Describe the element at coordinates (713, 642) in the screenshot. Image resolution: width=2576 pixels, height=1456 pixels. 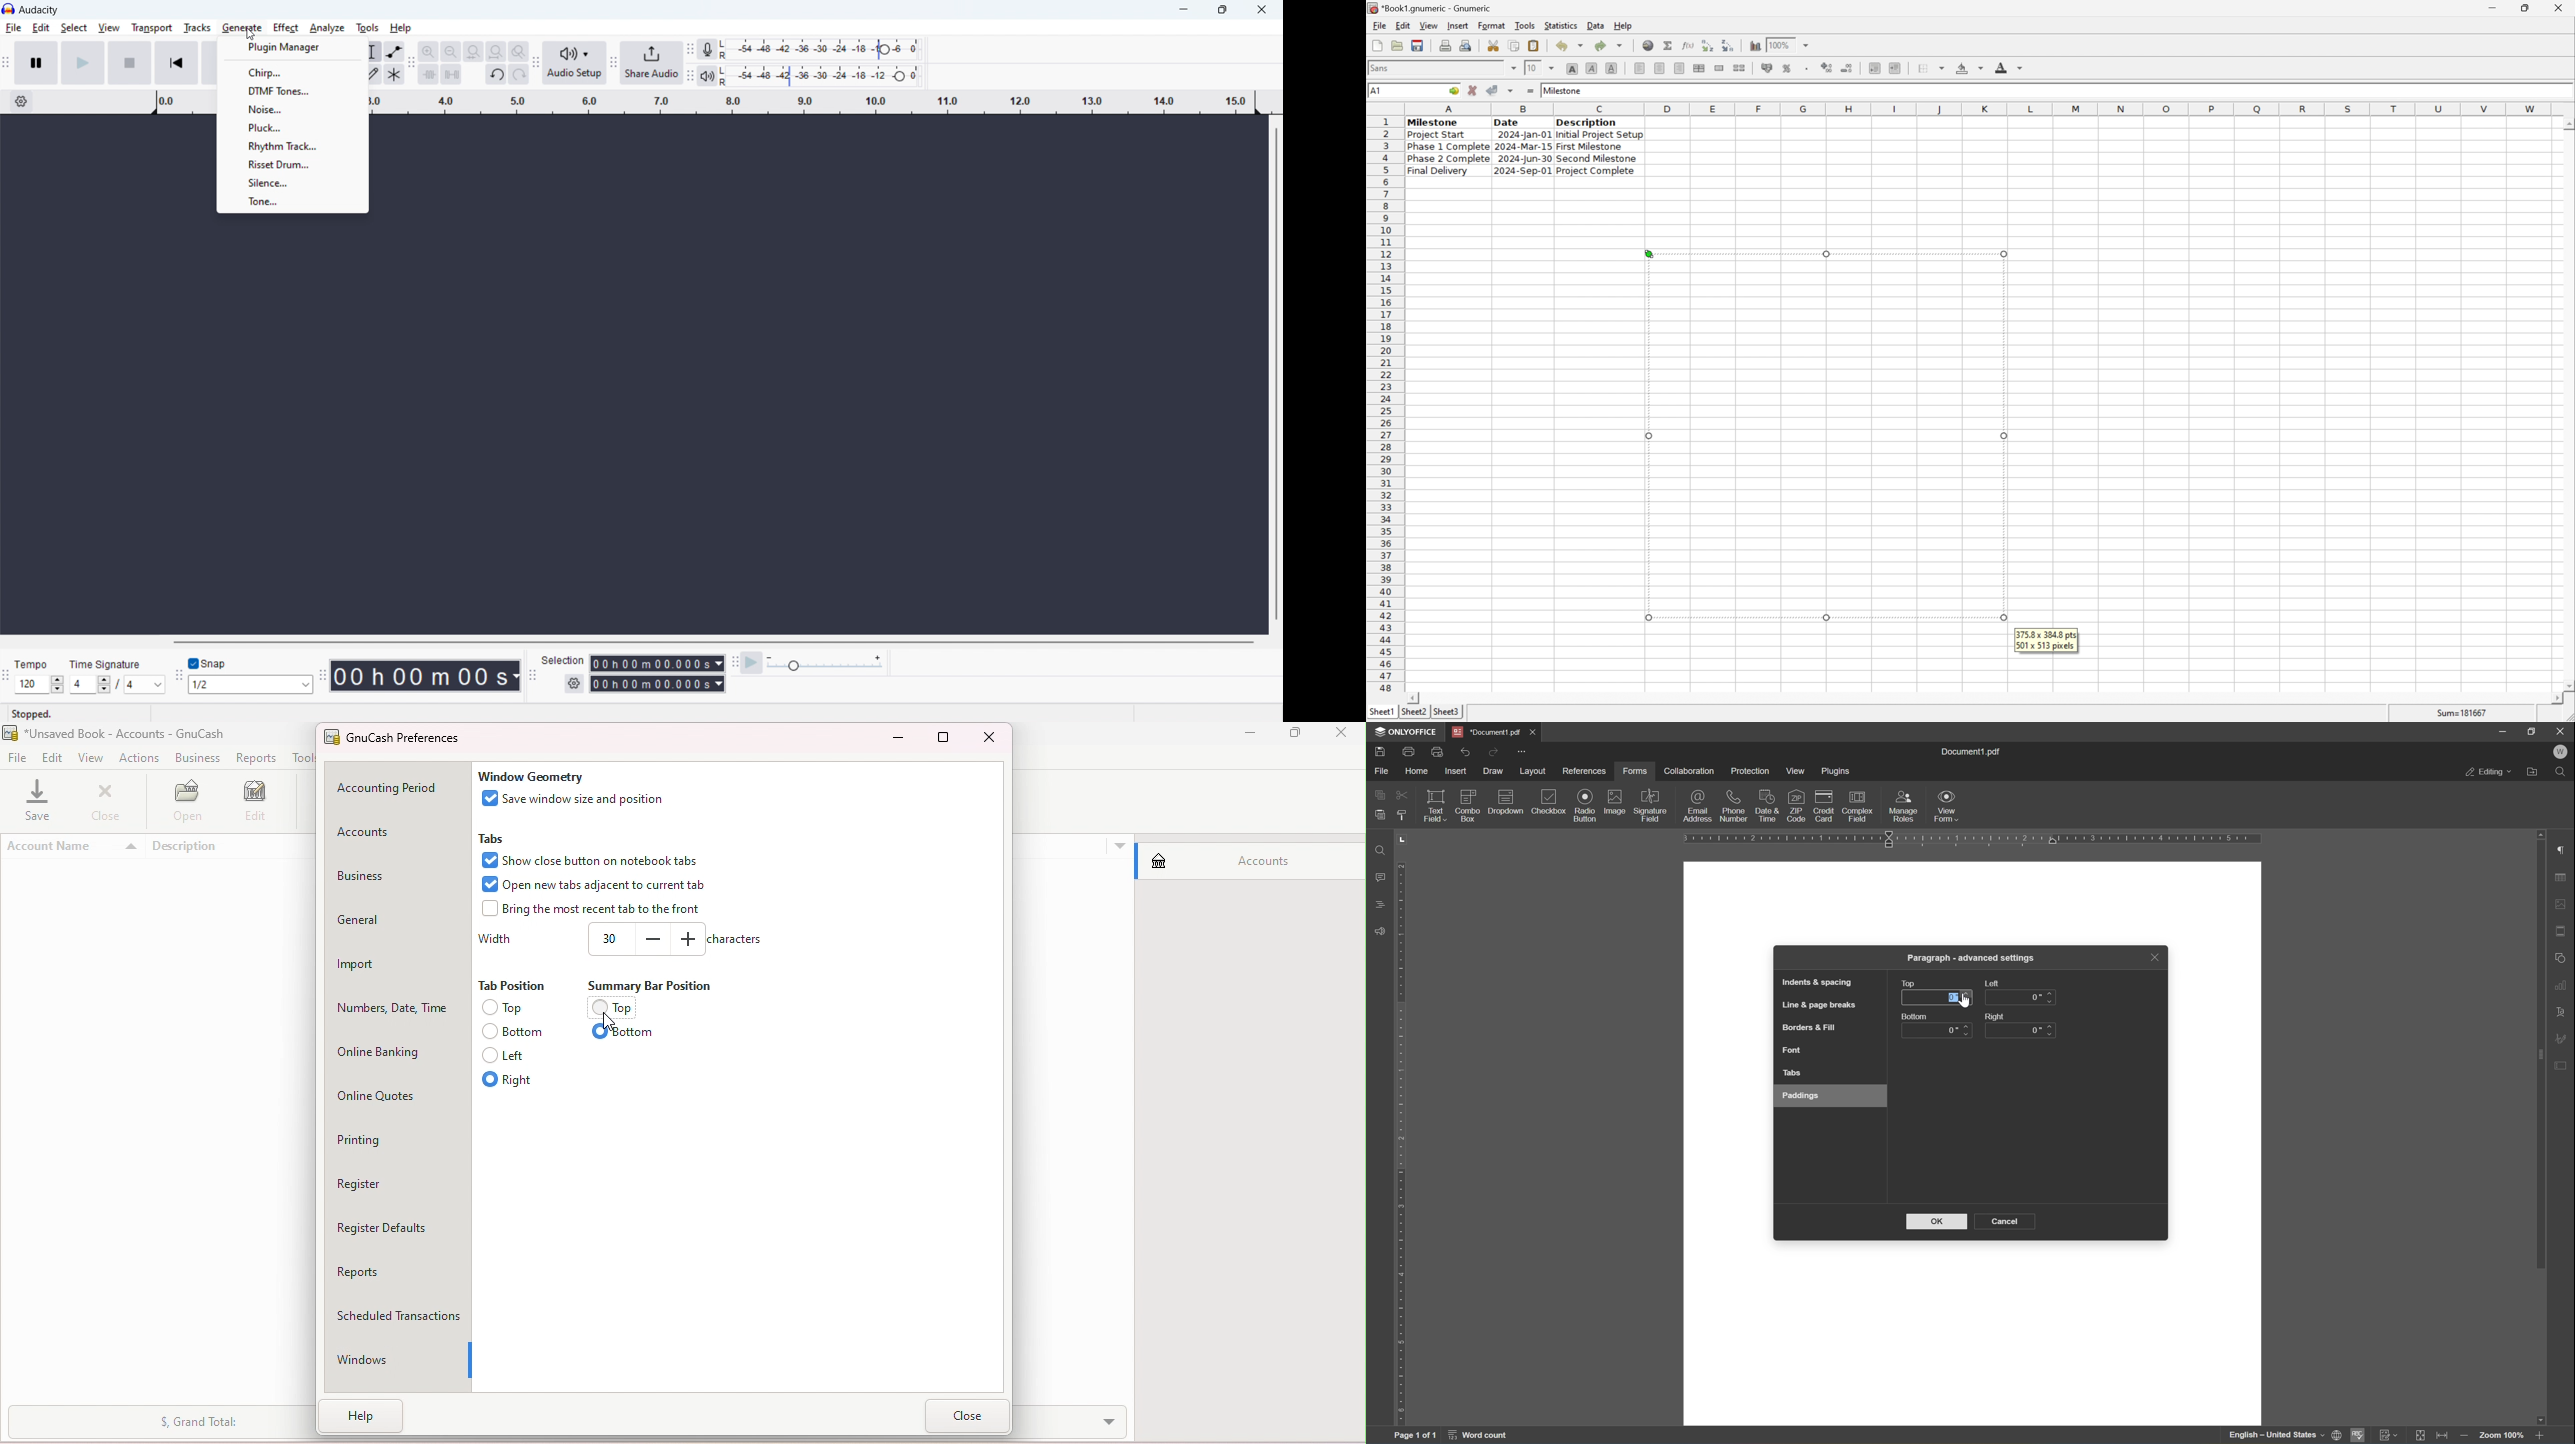
I see `horizontal scrollbar` at that location.